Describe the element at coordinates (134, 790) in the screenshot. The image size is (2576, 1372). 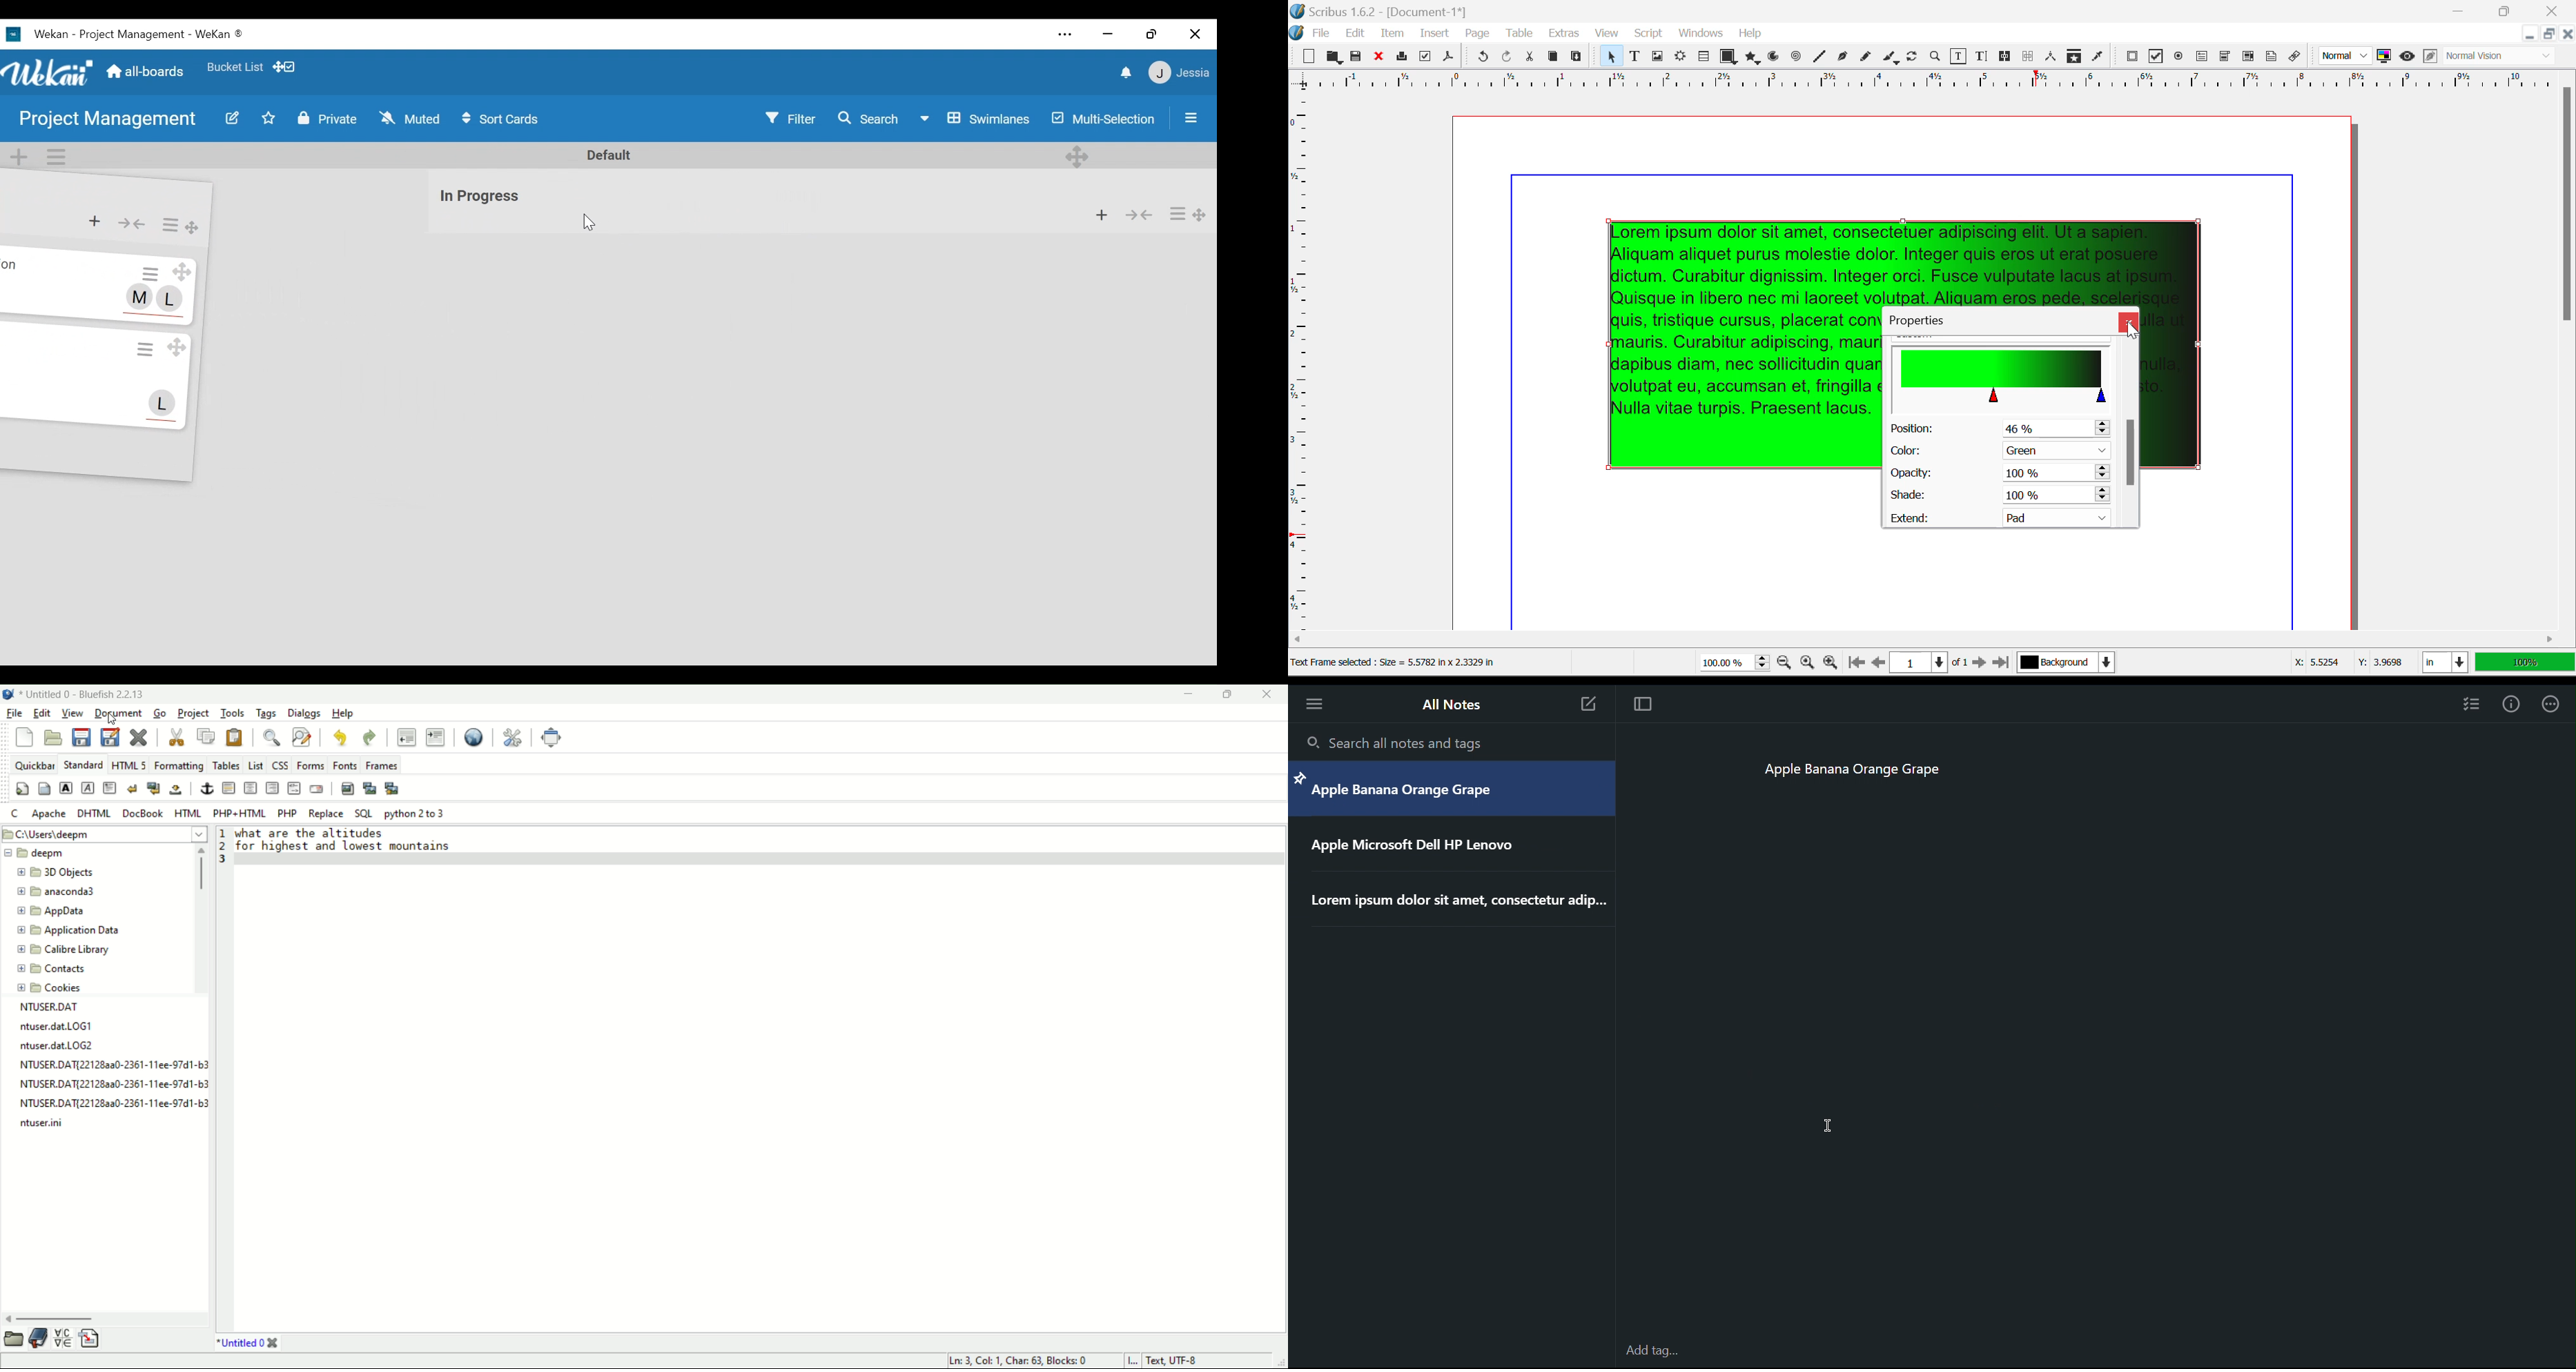
I see `break` at that location.